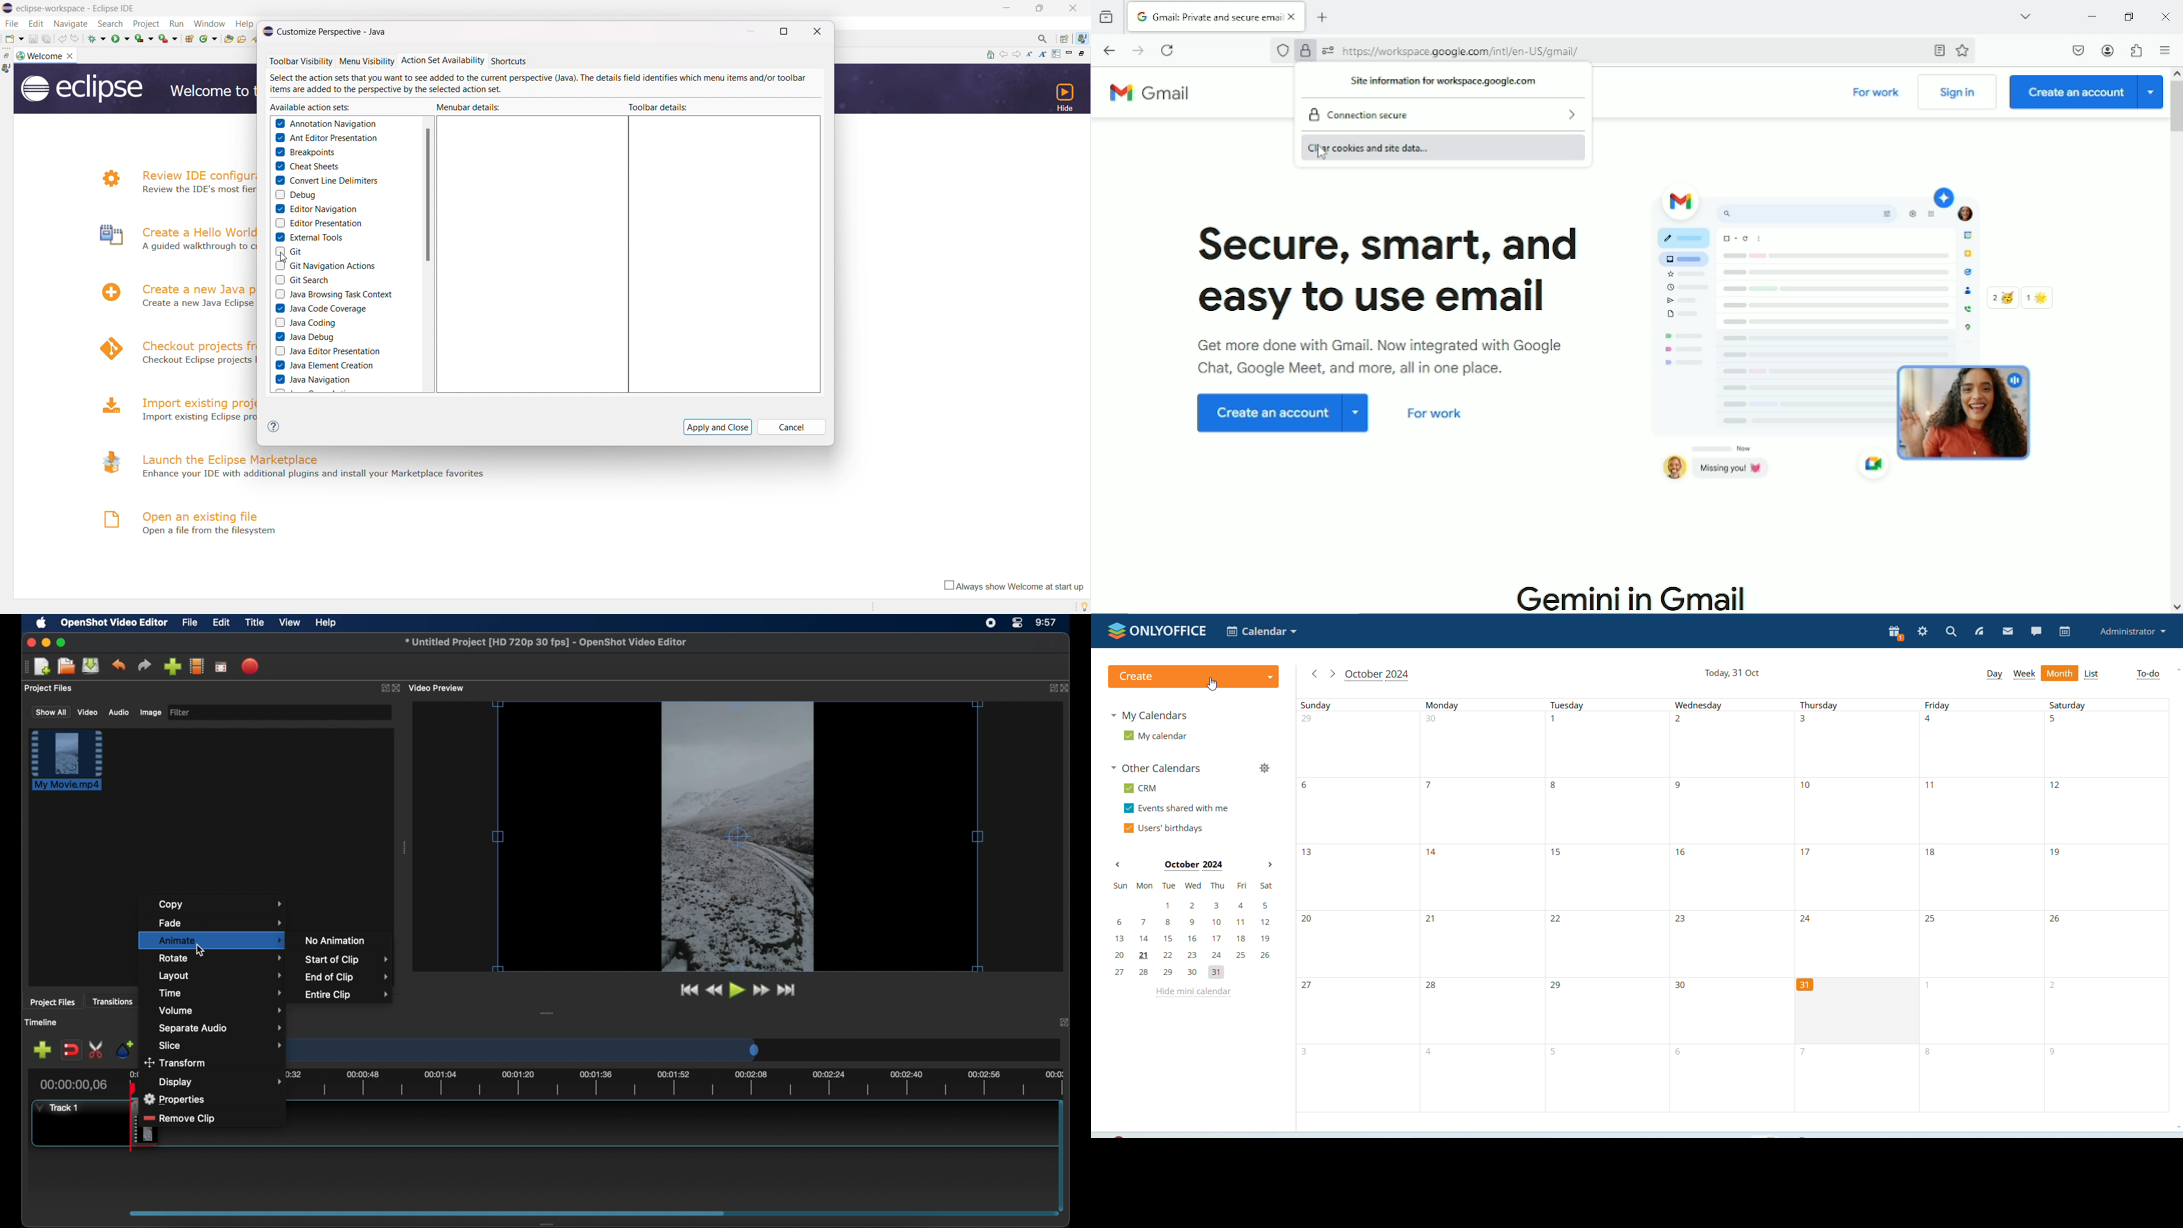 The image size is (2184, 1232). What do you see at coordinates (336, 940) in the screenshot?
I see `no animation` at bounding box center [336, 940].